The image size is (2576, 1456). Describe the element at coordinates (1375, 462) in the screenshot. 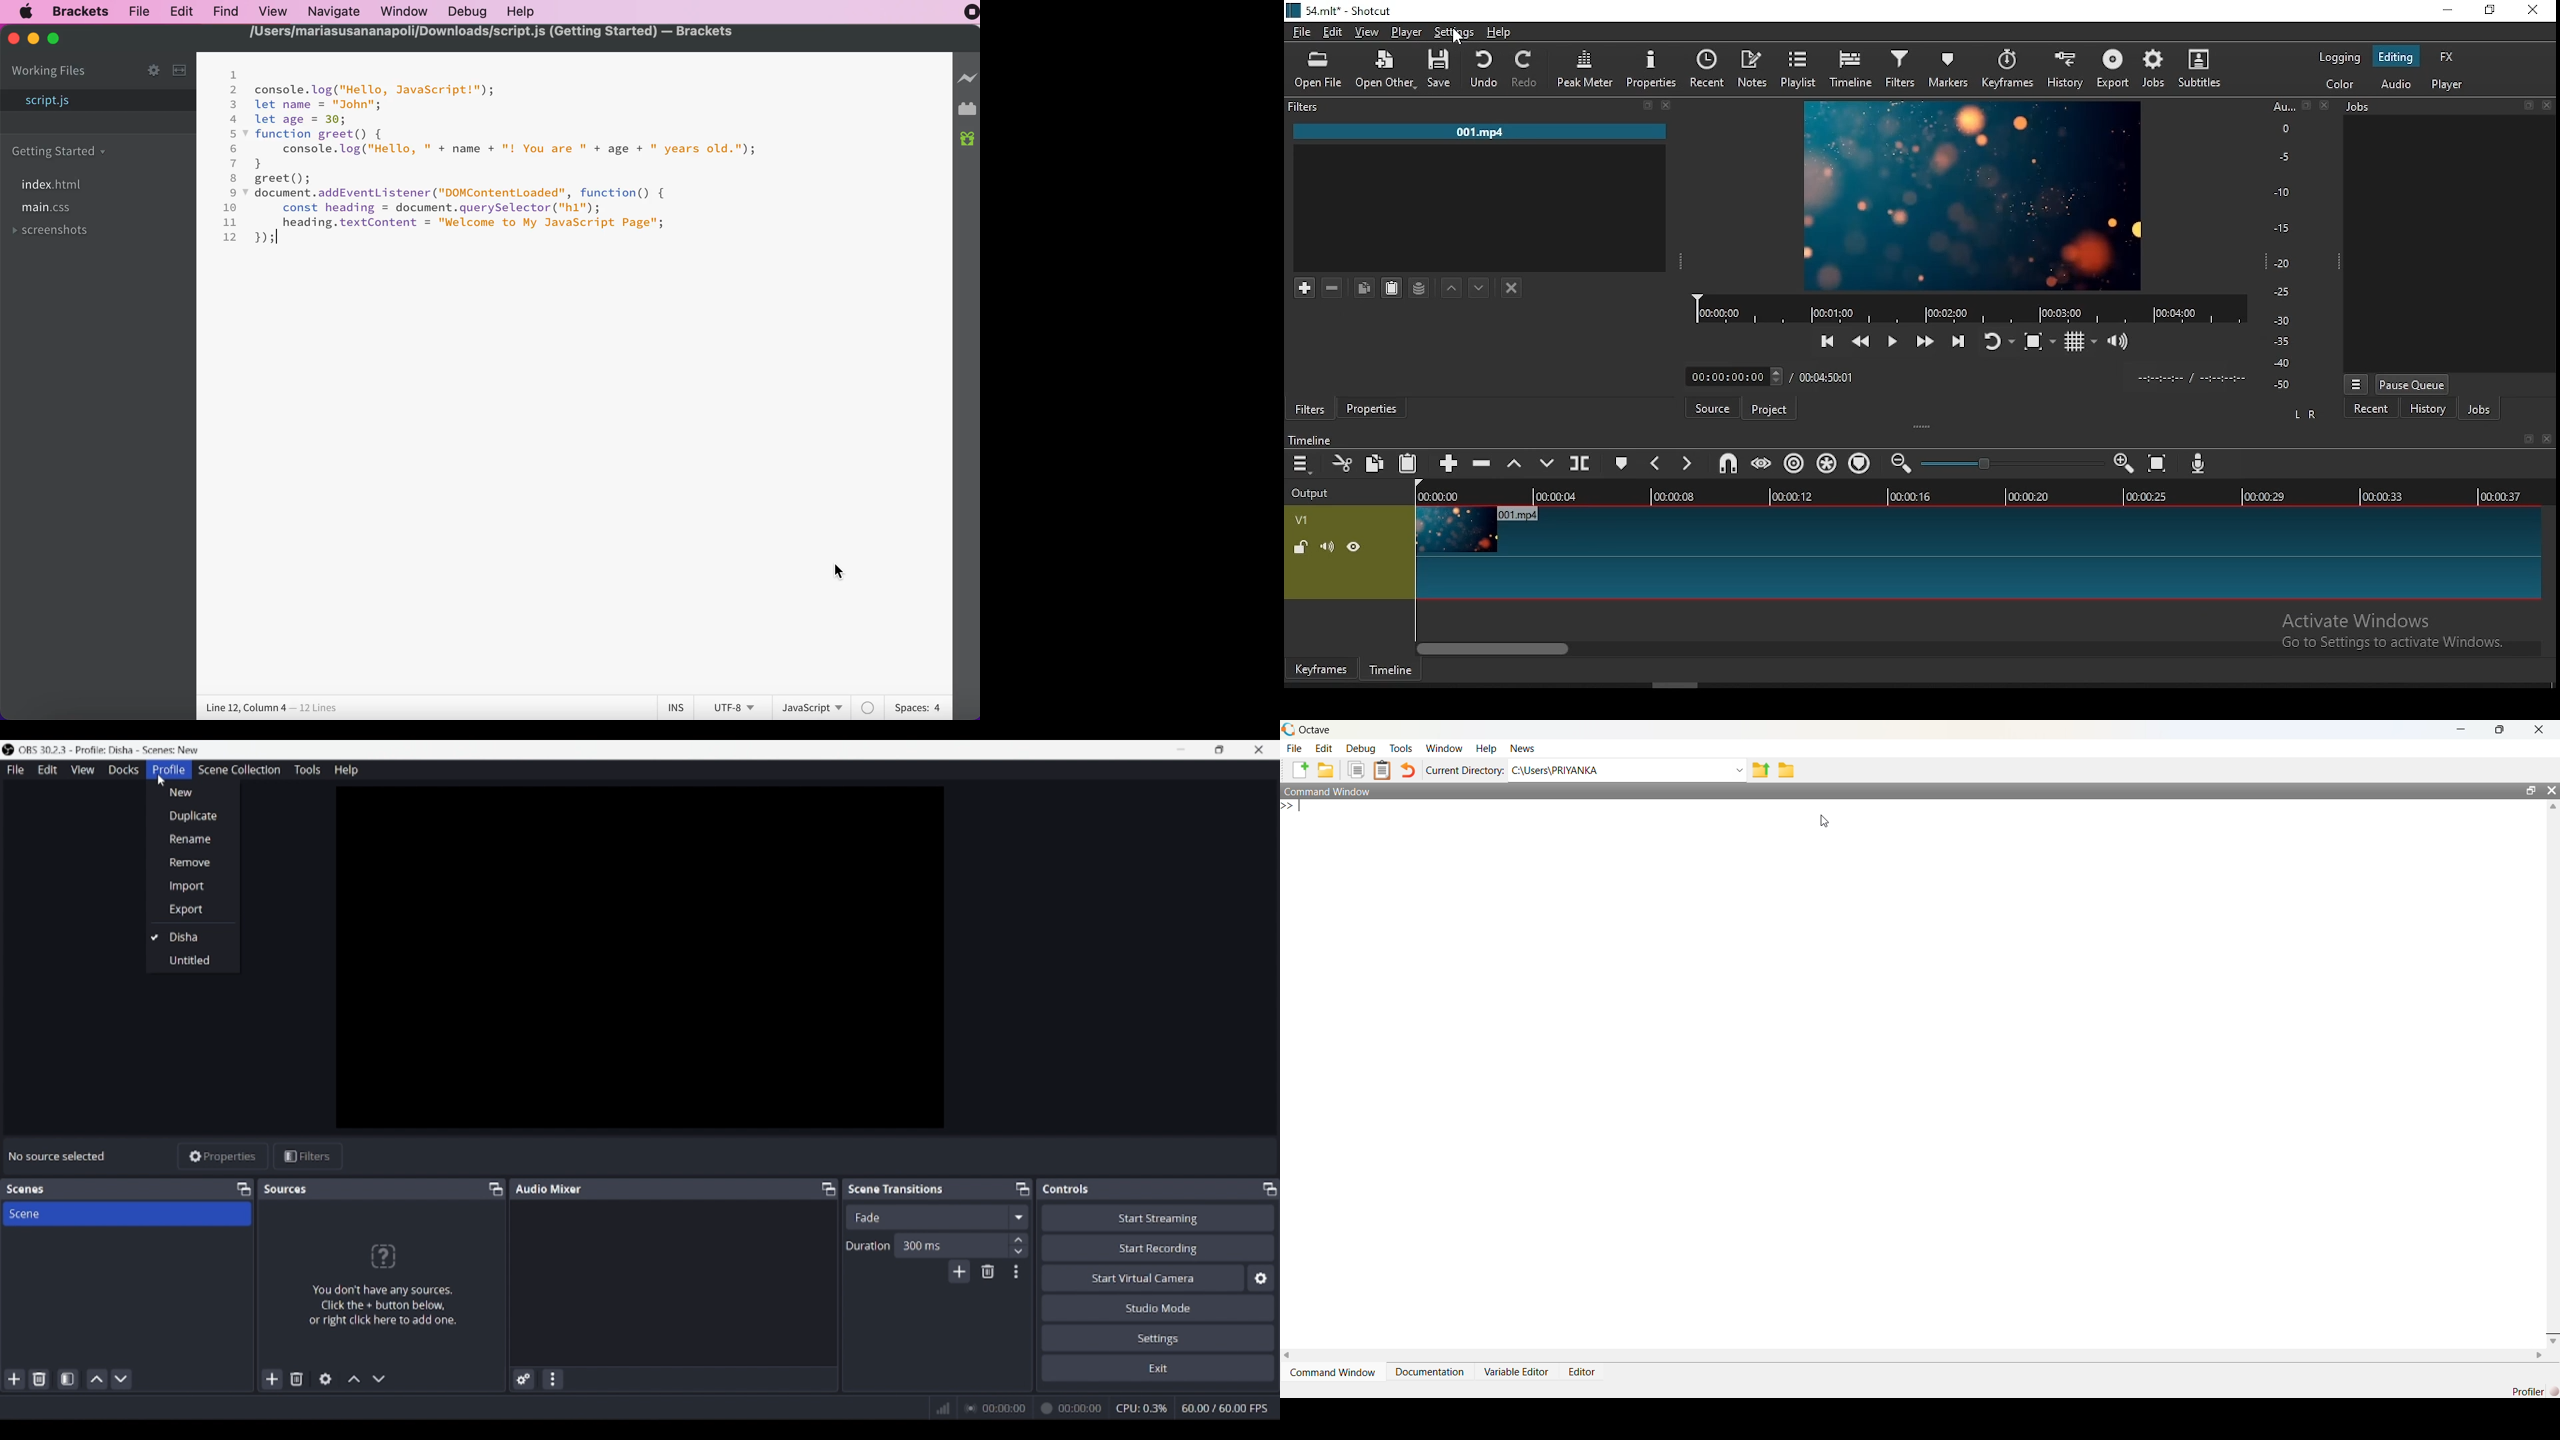

I see `copy` at that location.